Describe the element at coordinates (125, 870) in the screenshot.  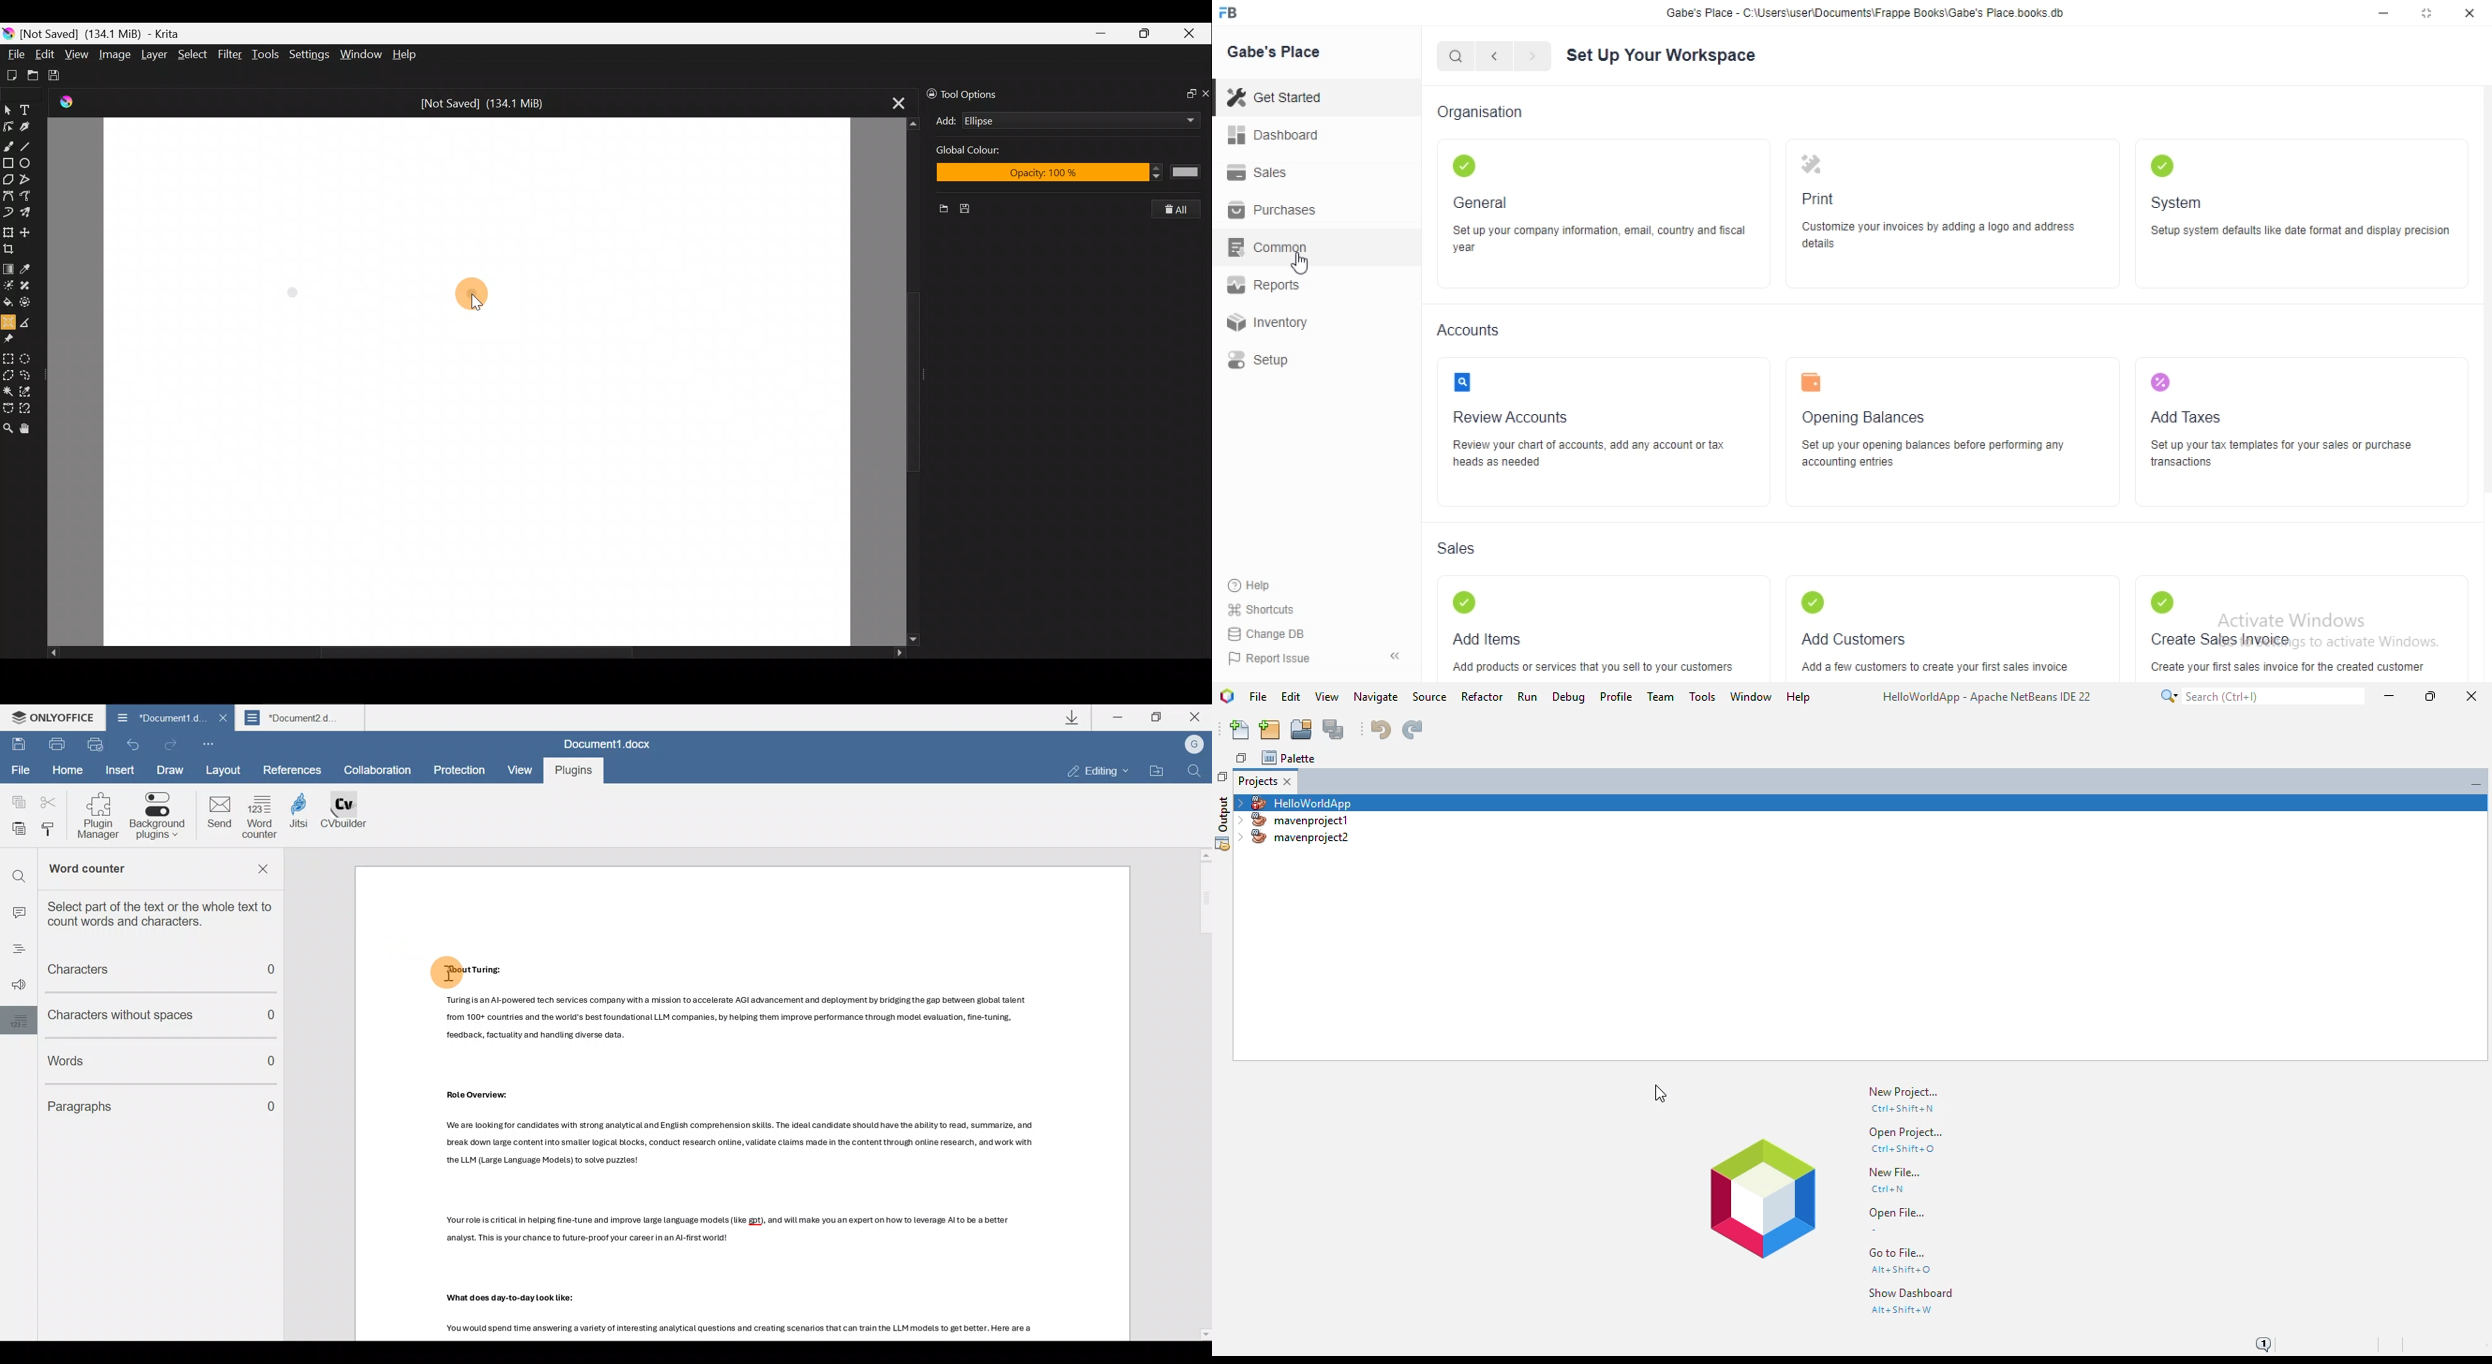
I see `Word counter` at that location.